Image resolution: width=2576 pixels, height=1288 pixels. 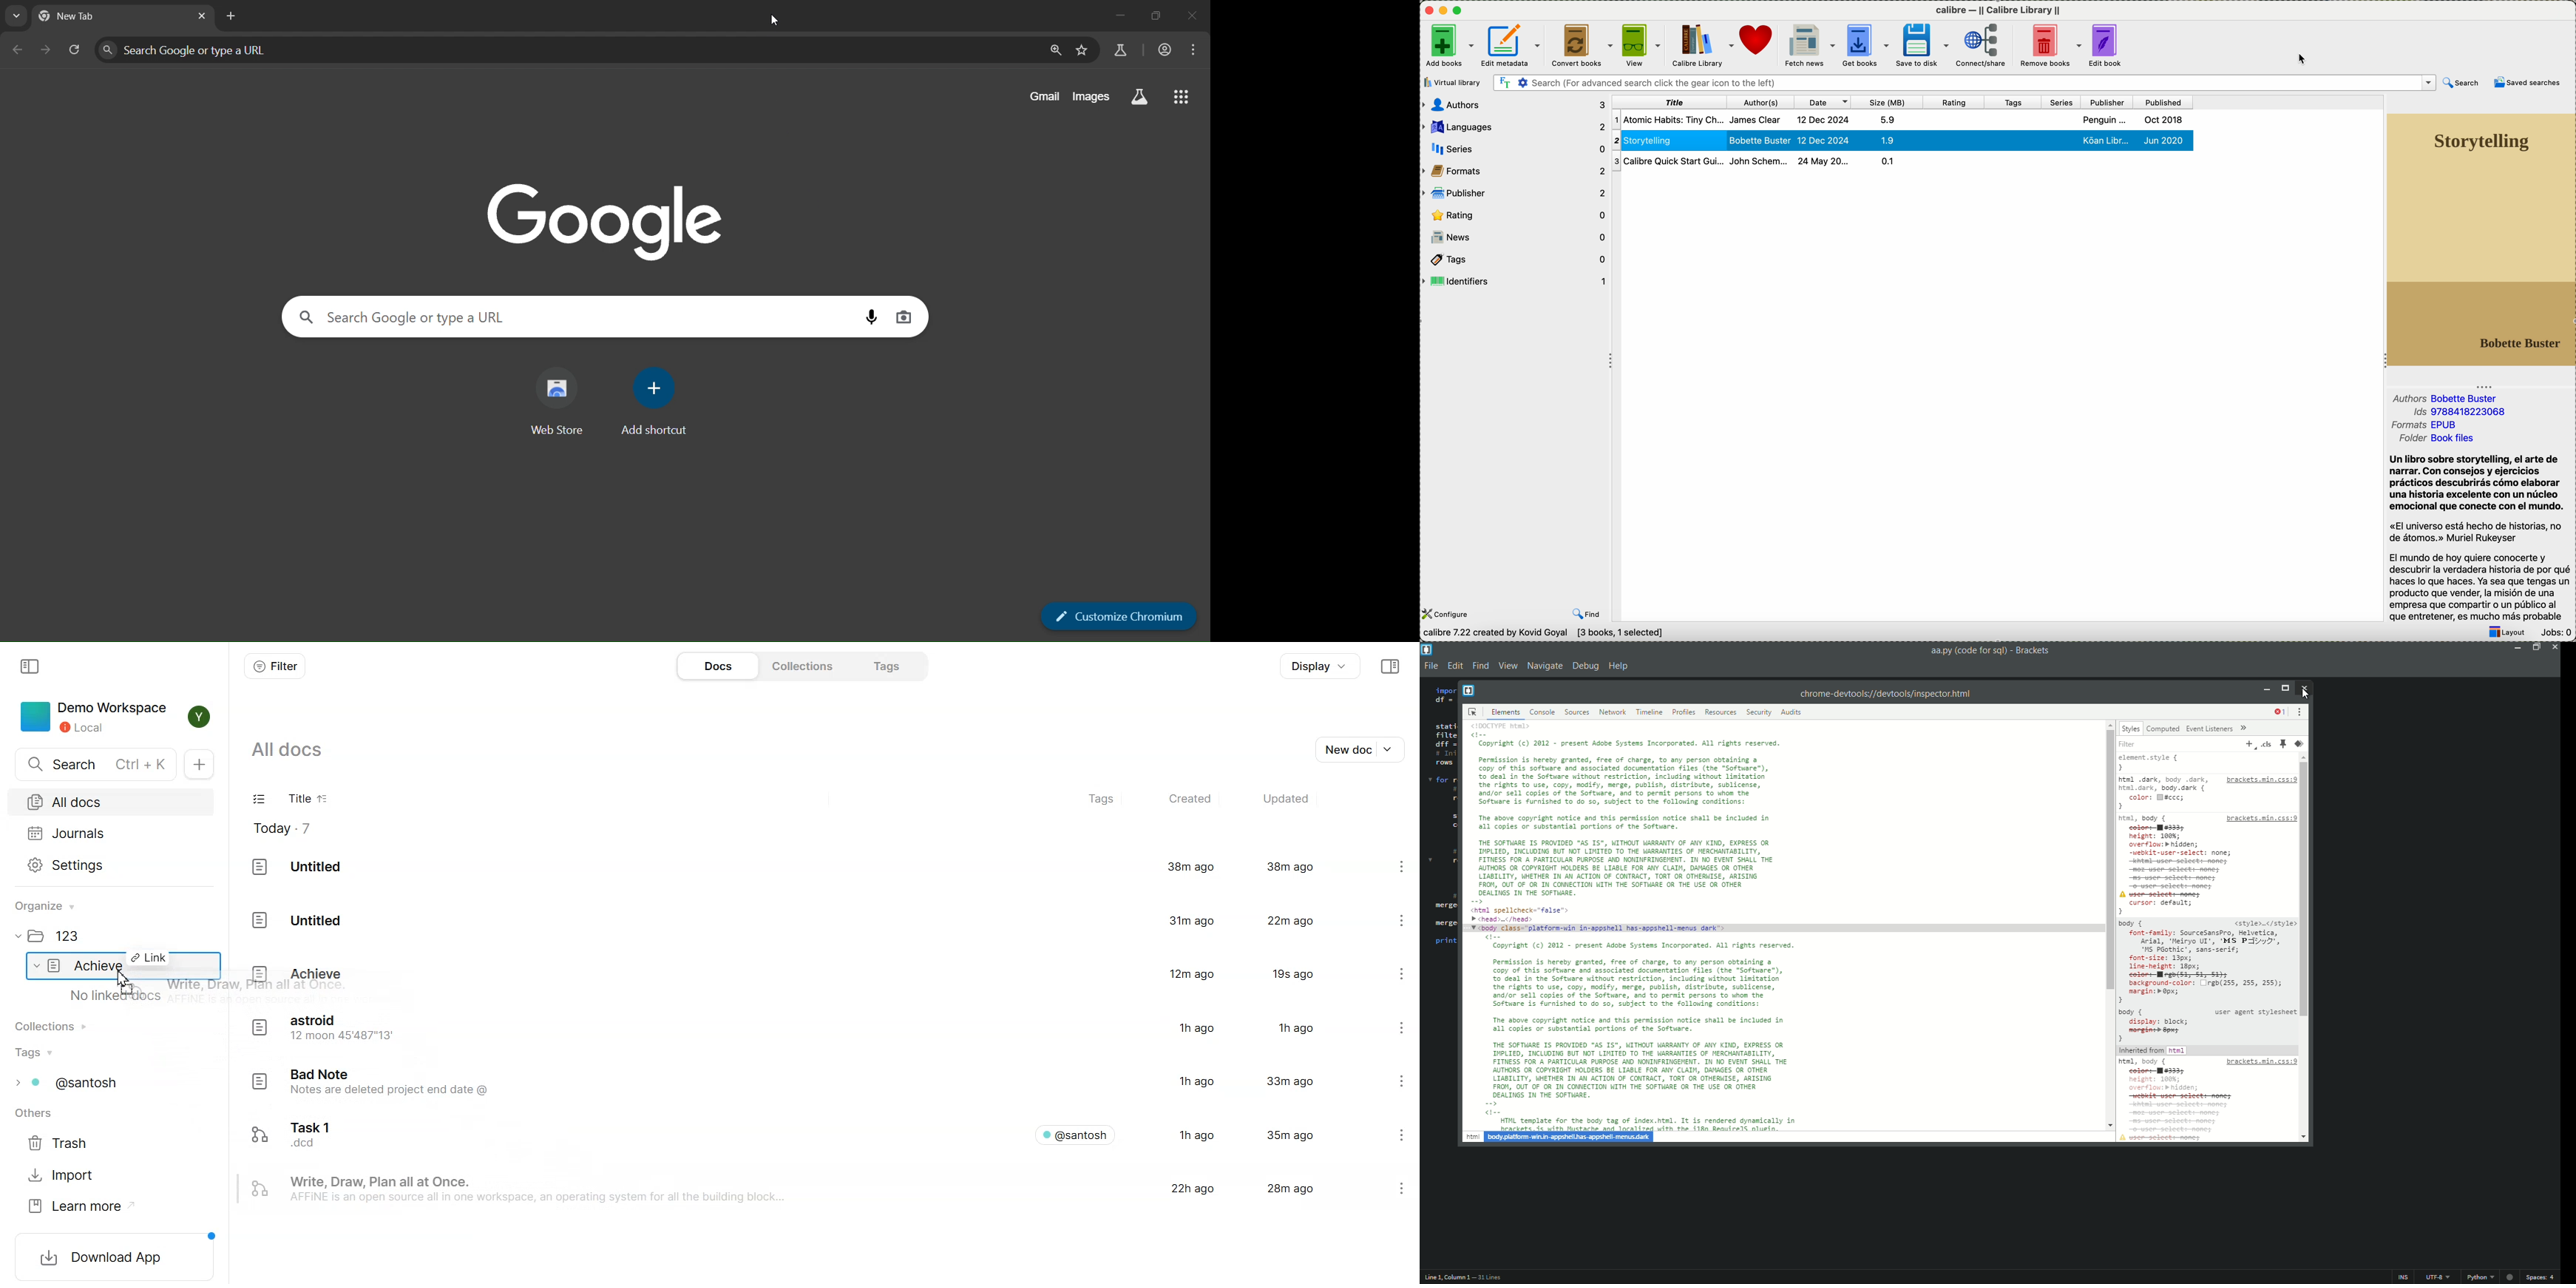 What do you see at coordinates (1515, 260) in the screenshot?
I see `tags` at bounding box center [1515, 260].